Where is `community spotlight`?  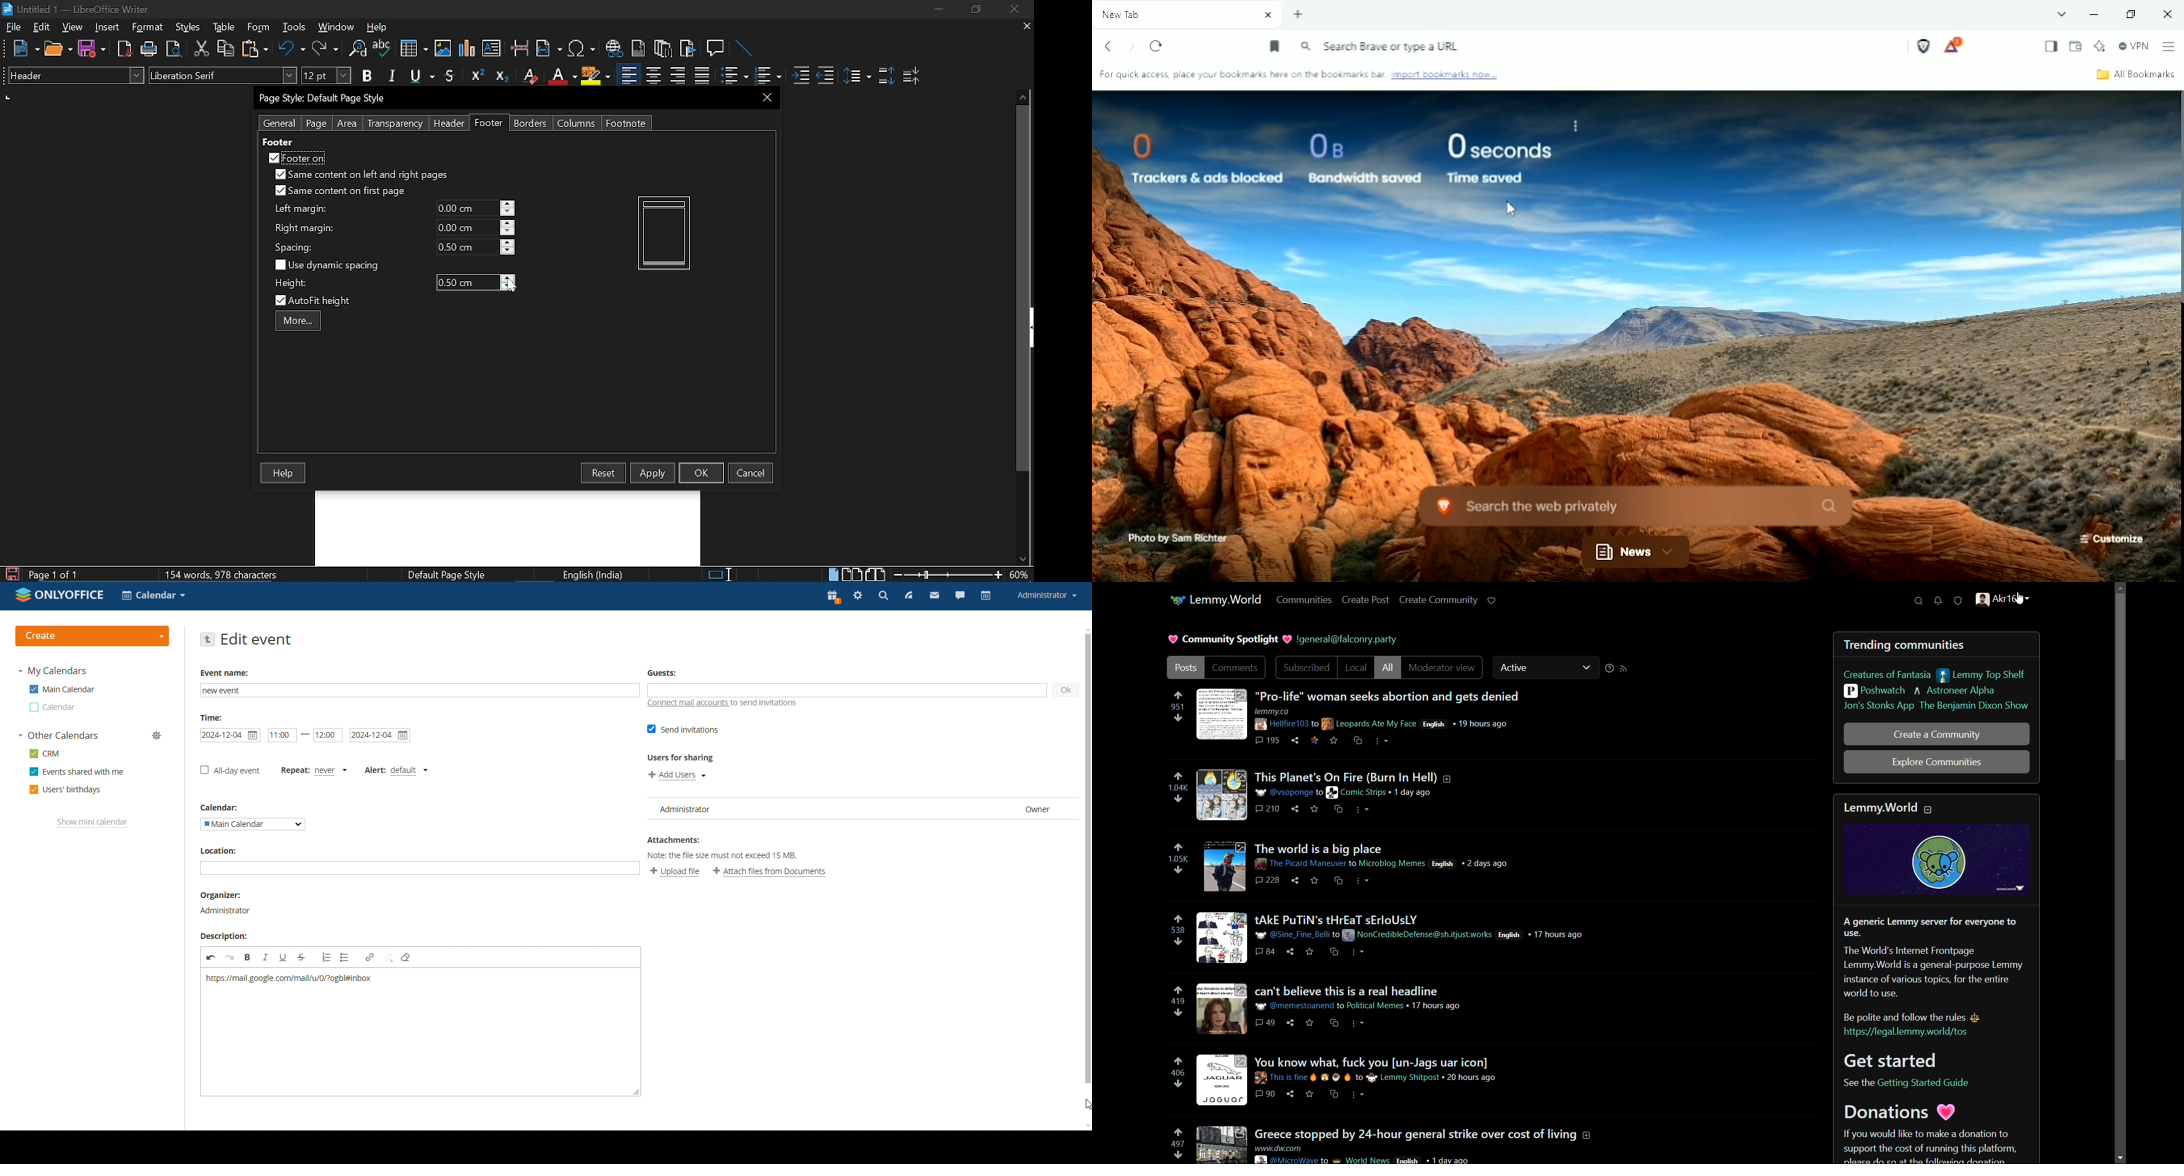
community spotlight is located at coordinates (1232, 639).